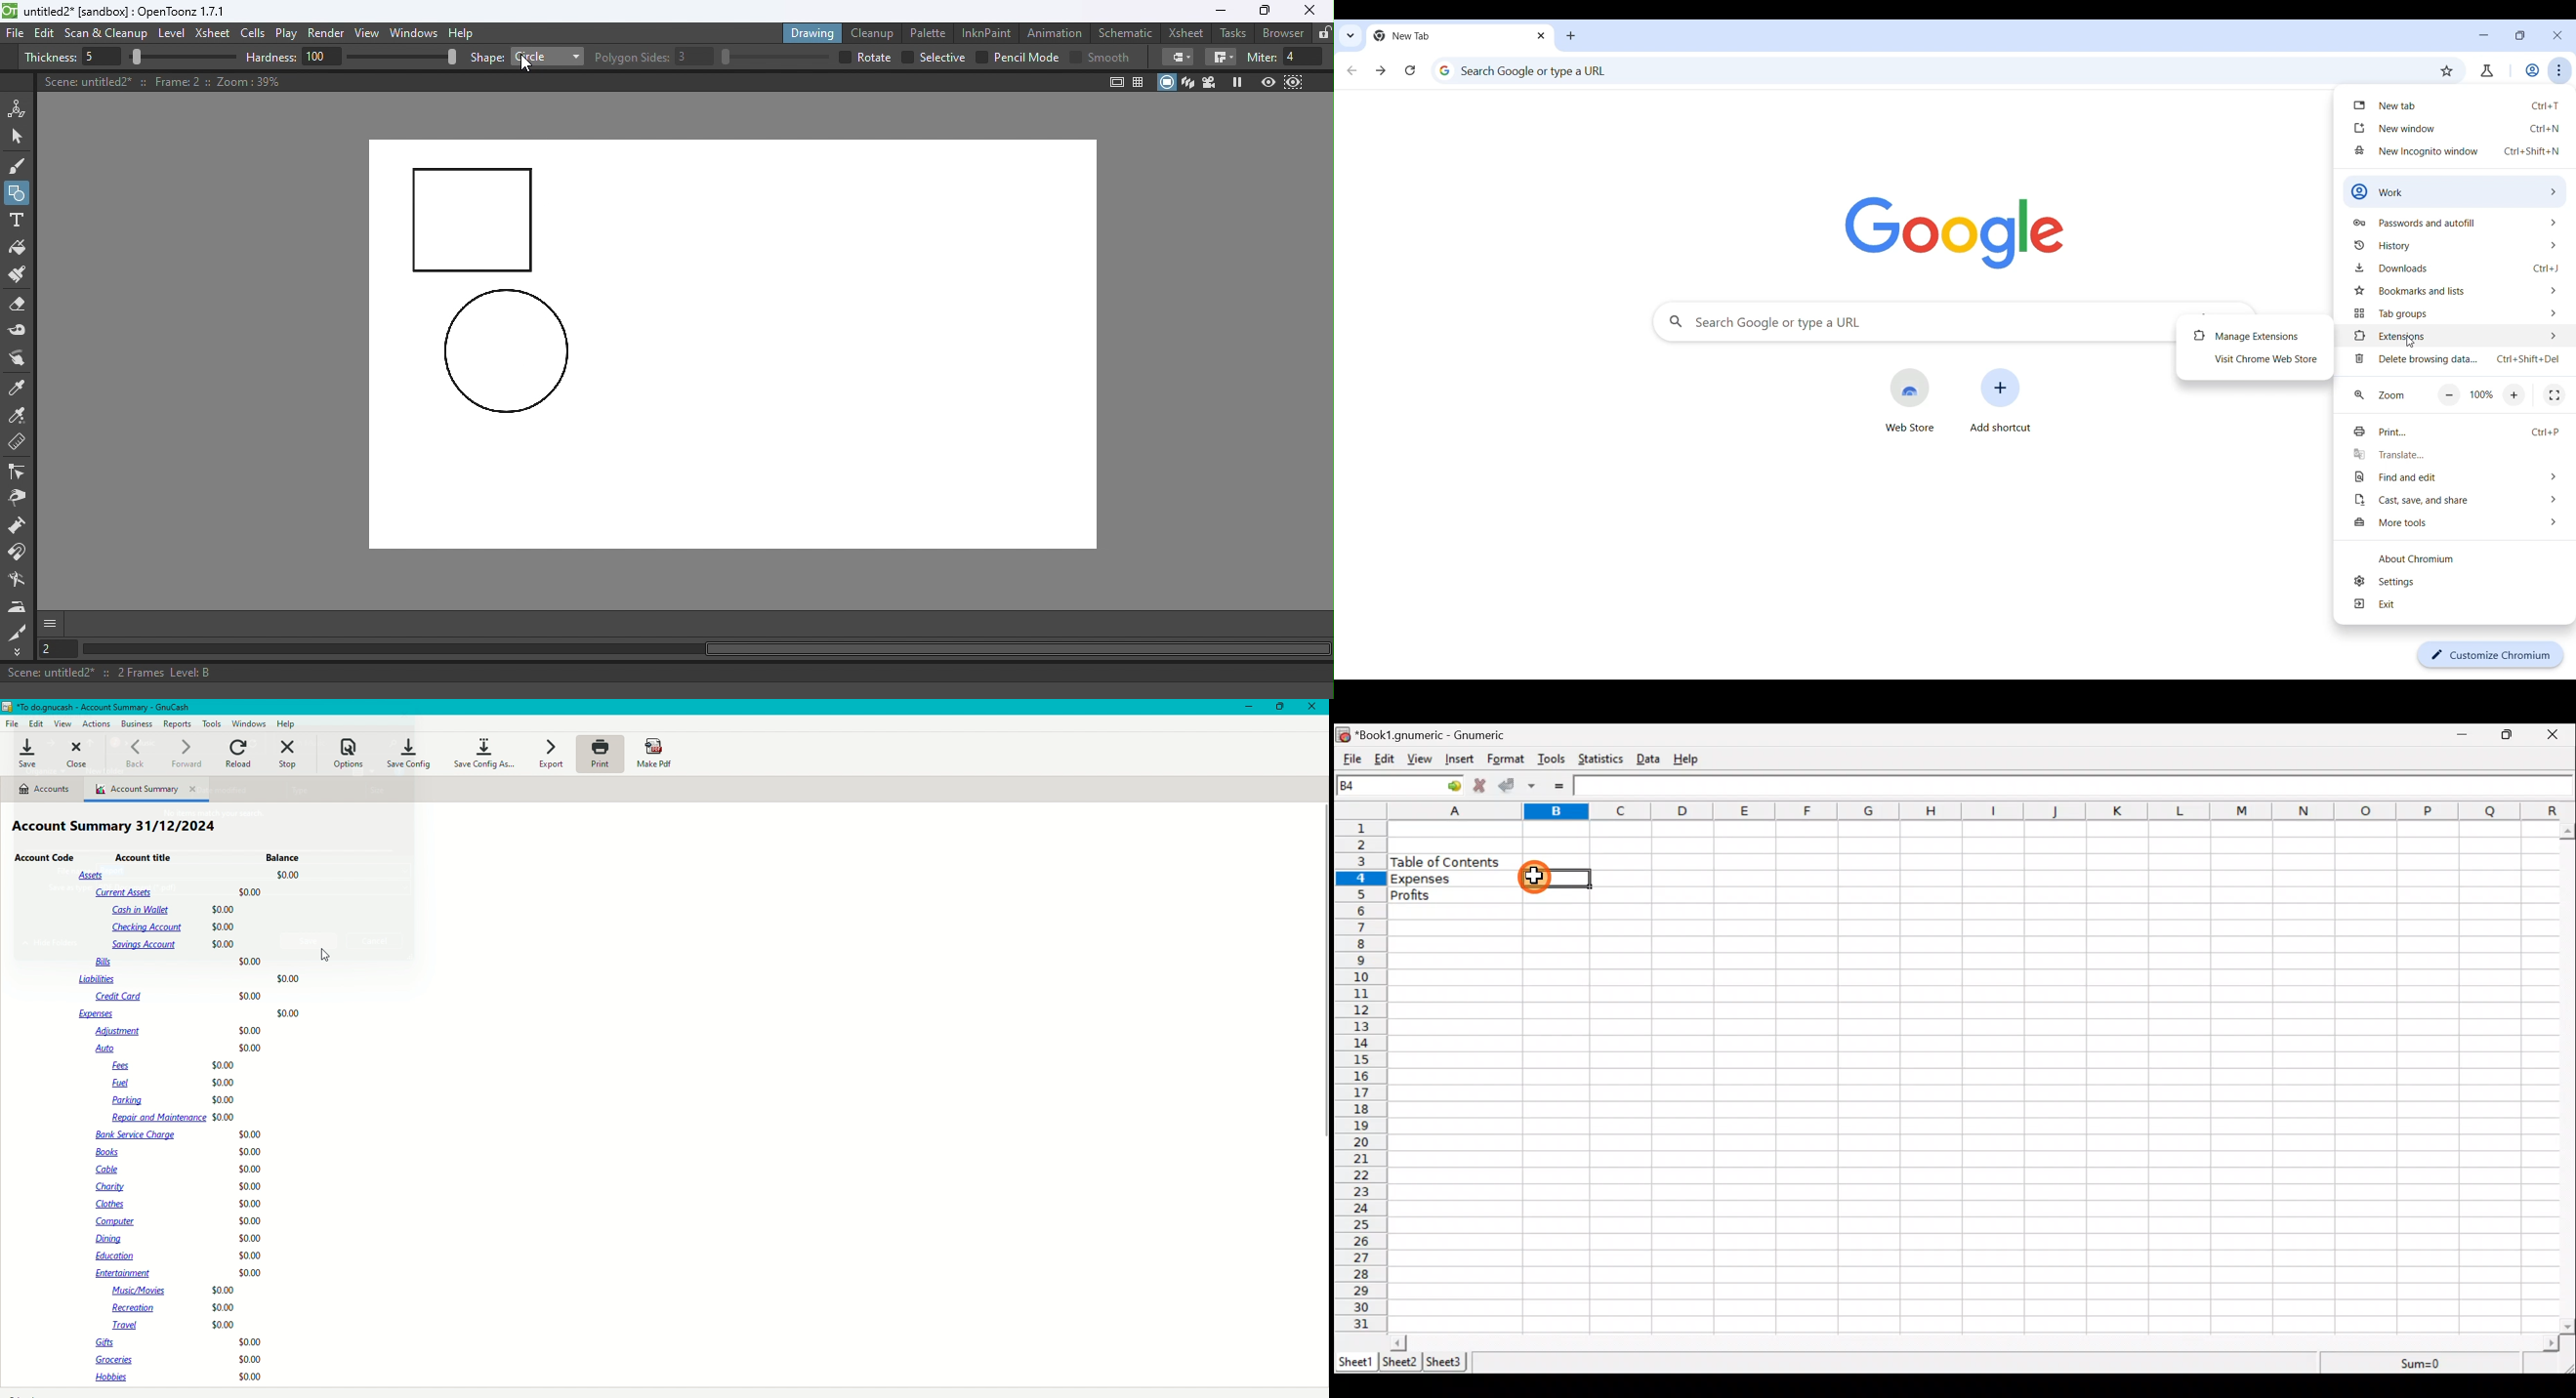  Describe the element at coordinates (1652, 759) in the screenshot. I see `Data` at that location.